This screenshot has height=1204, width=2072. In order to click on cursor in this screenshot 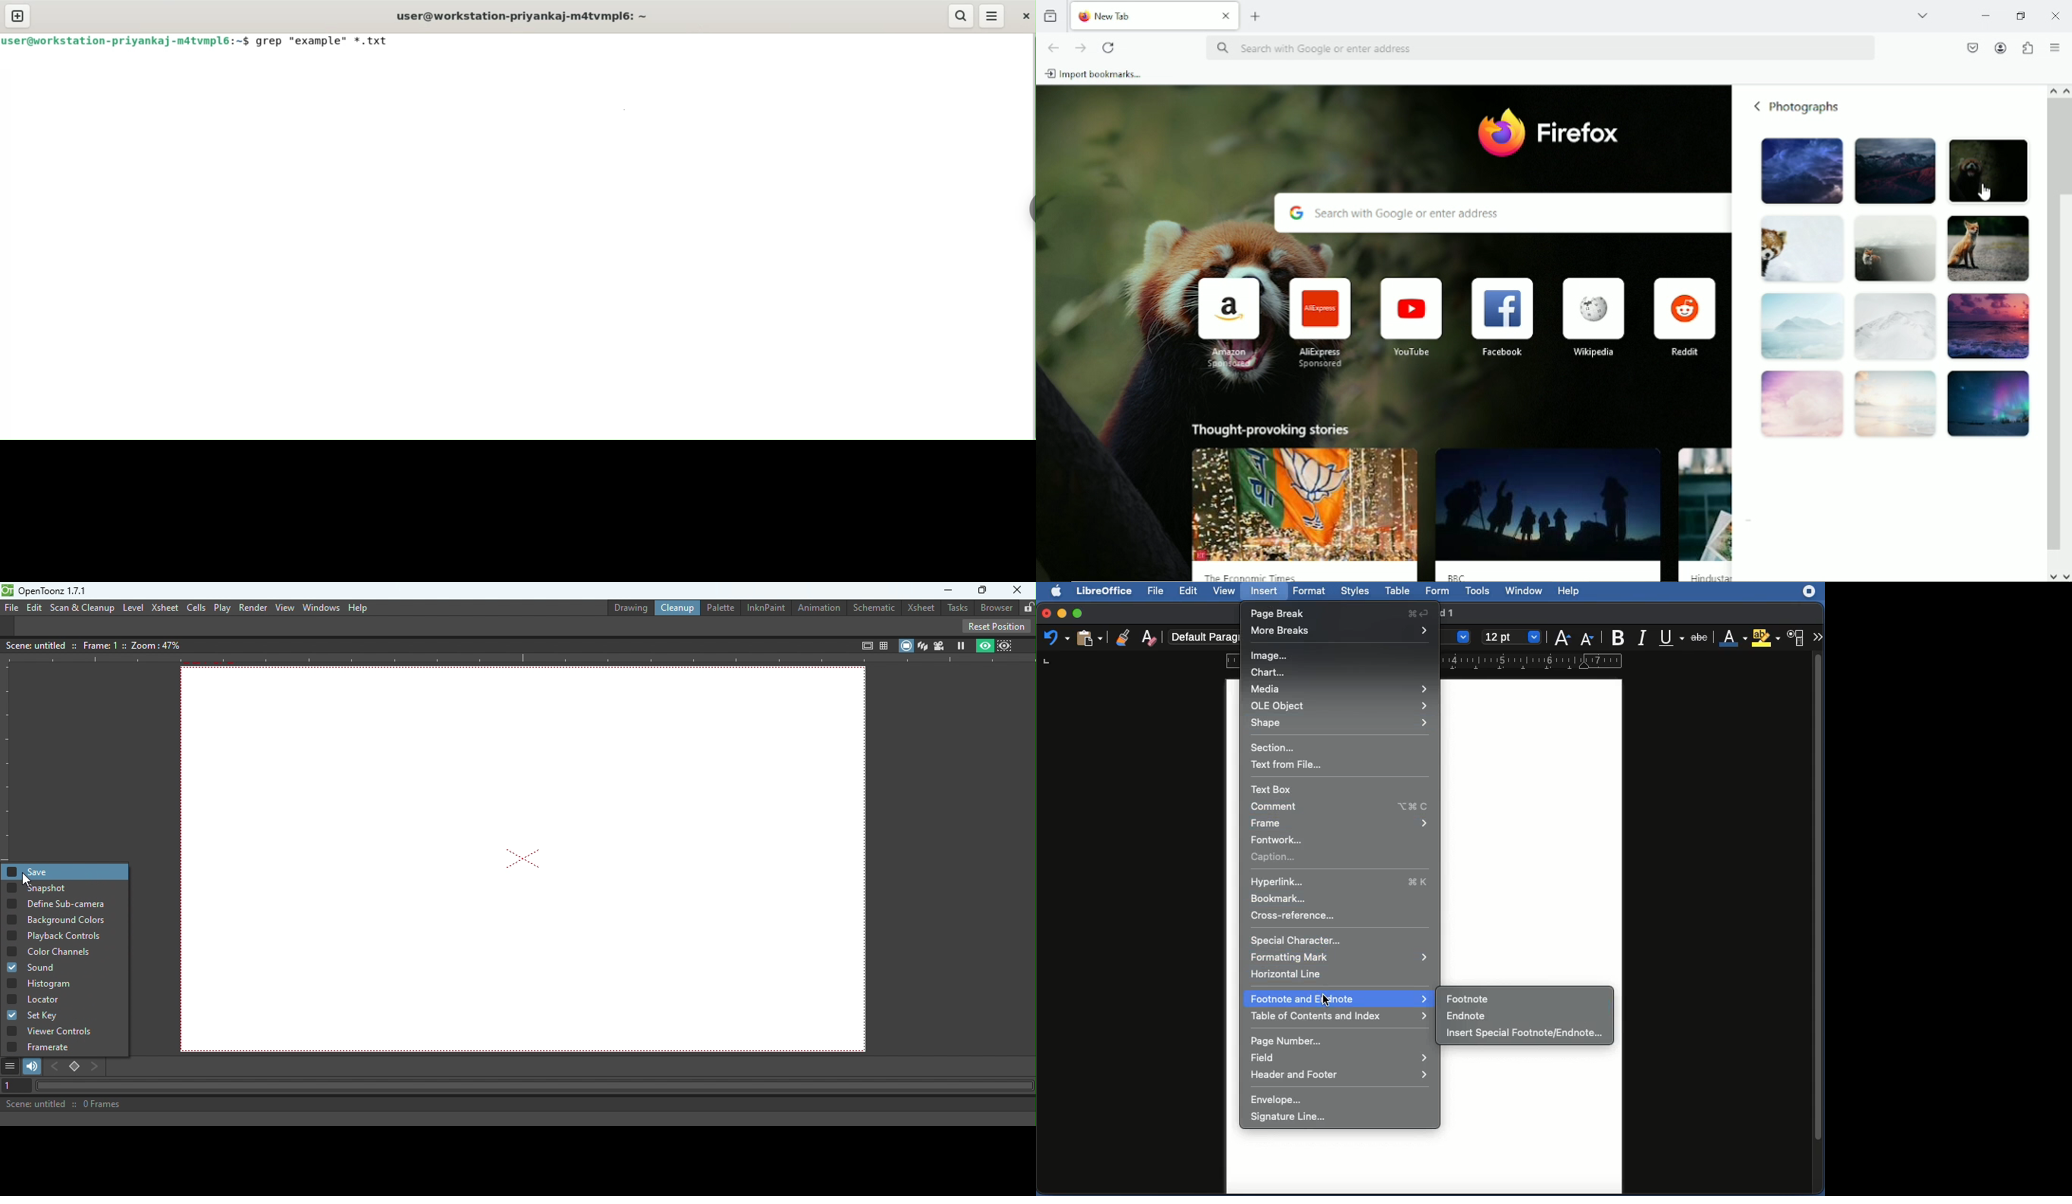, I will do `click(1324, 999)`.